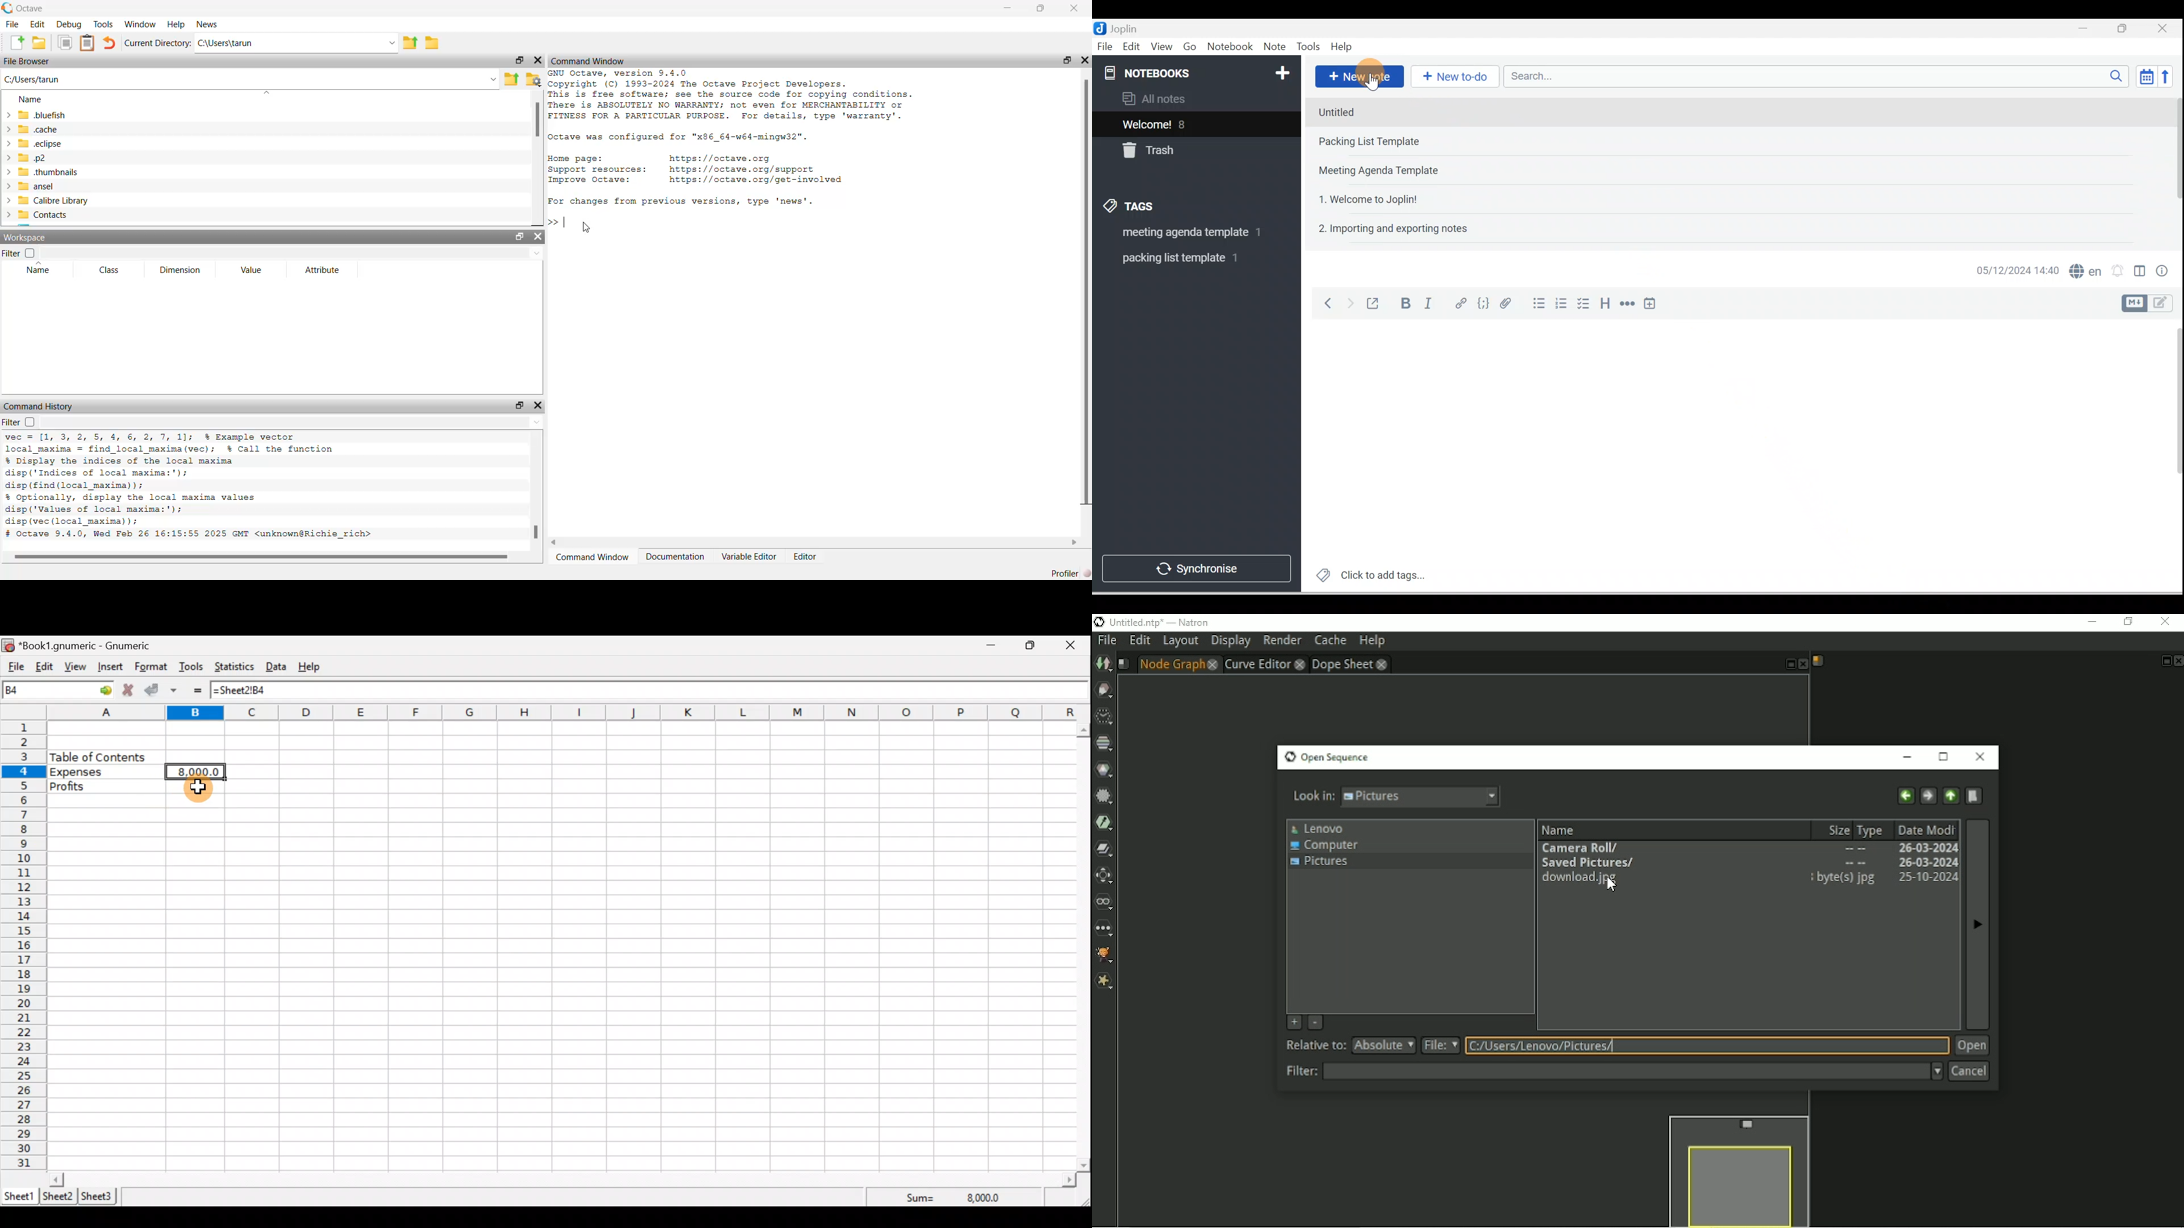  What do you see at coordinates (19, 1195) in the screenshot?
I see `Sheet 1` at bounding box center [19, 1195].